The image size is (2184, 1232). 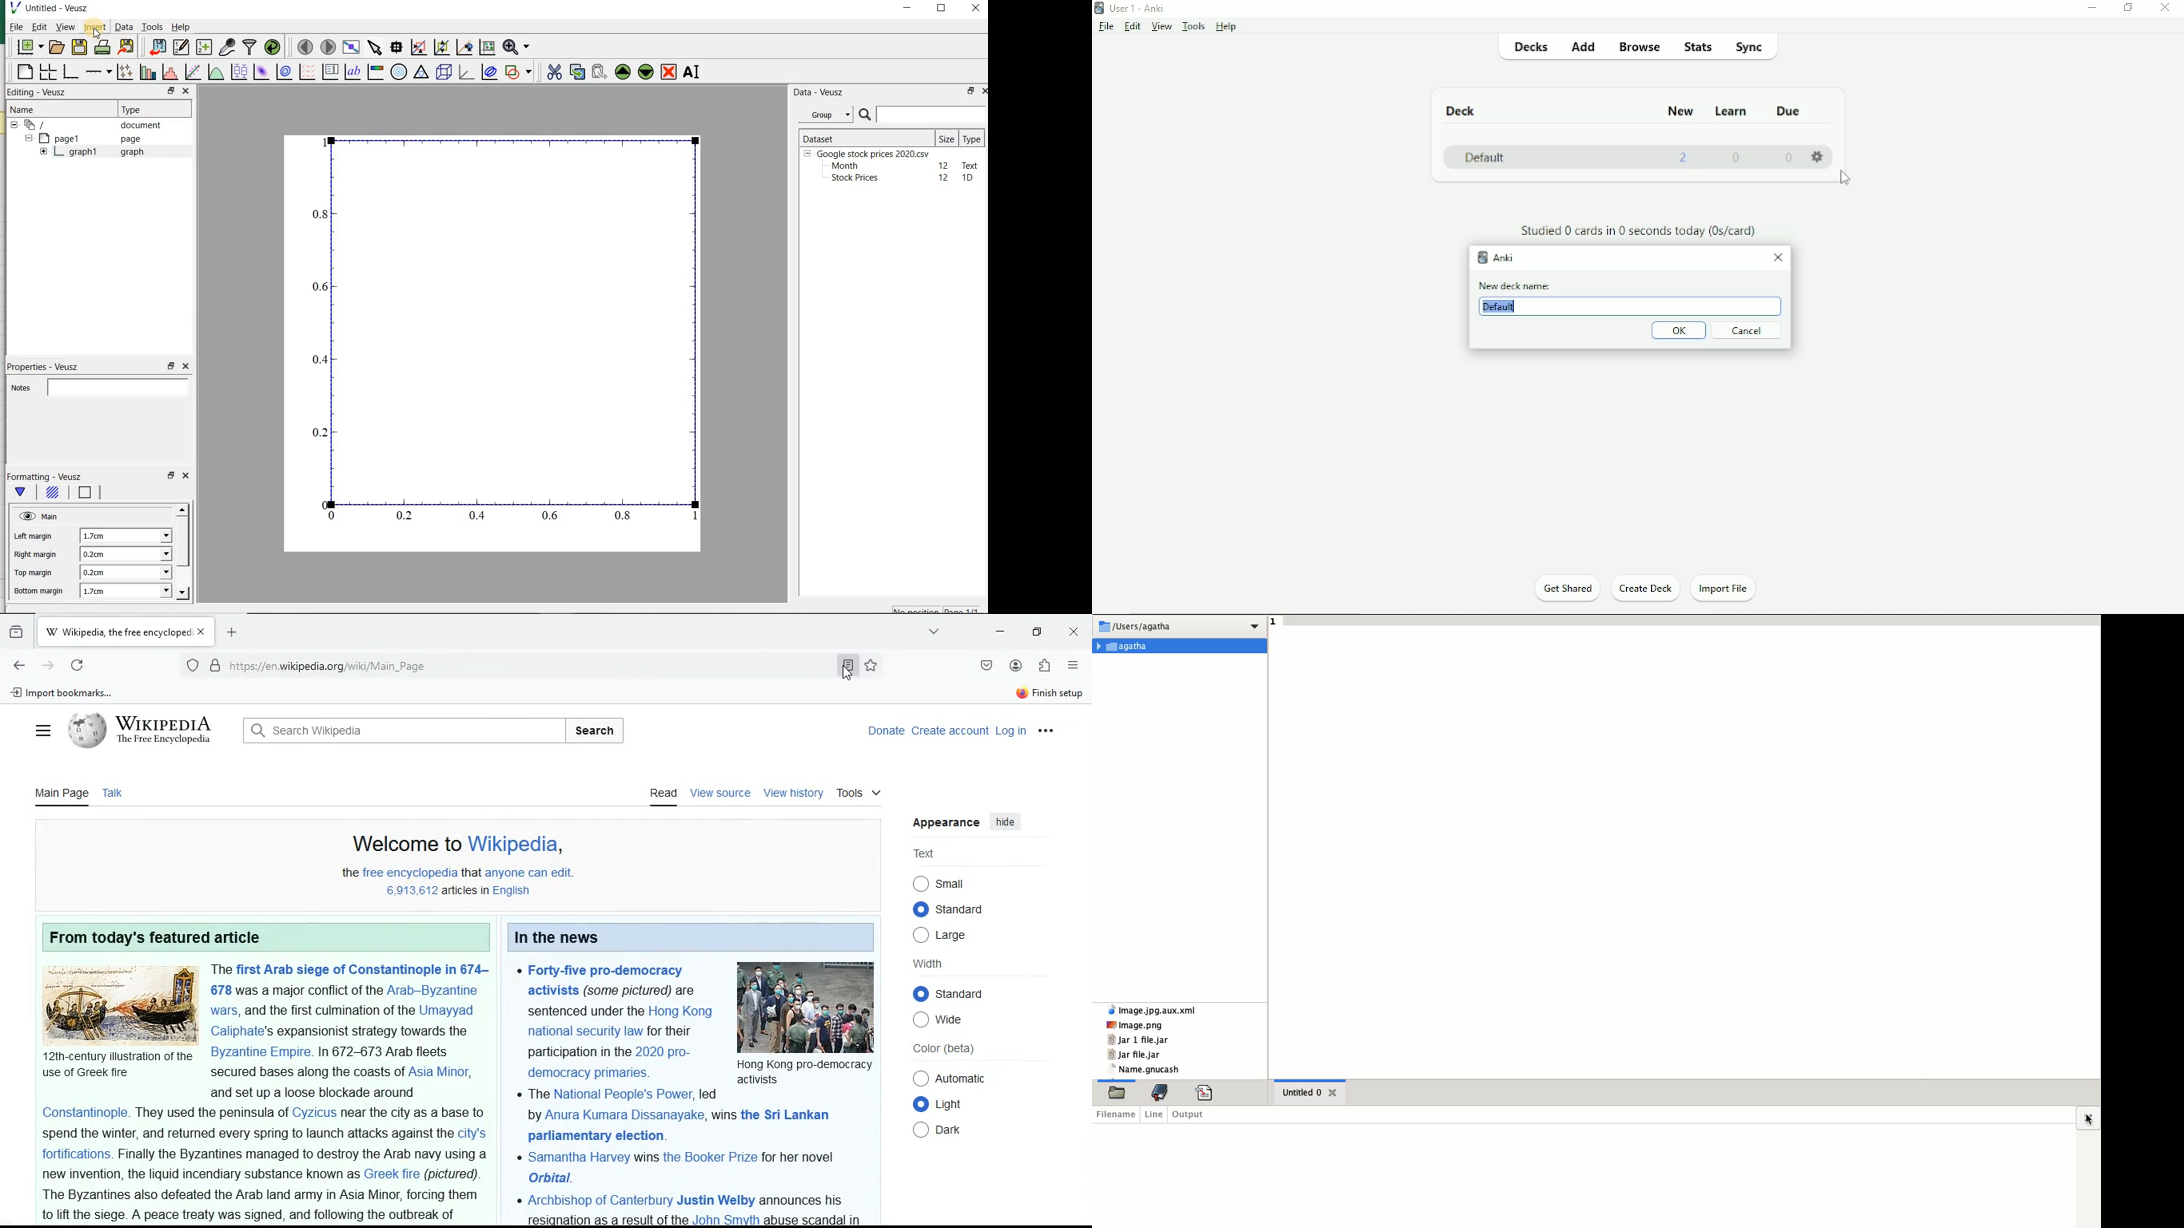 What do you see at coordinates (1529, 48) in the screenshot?
I see `Decks` at bounding box center [1529, 48].